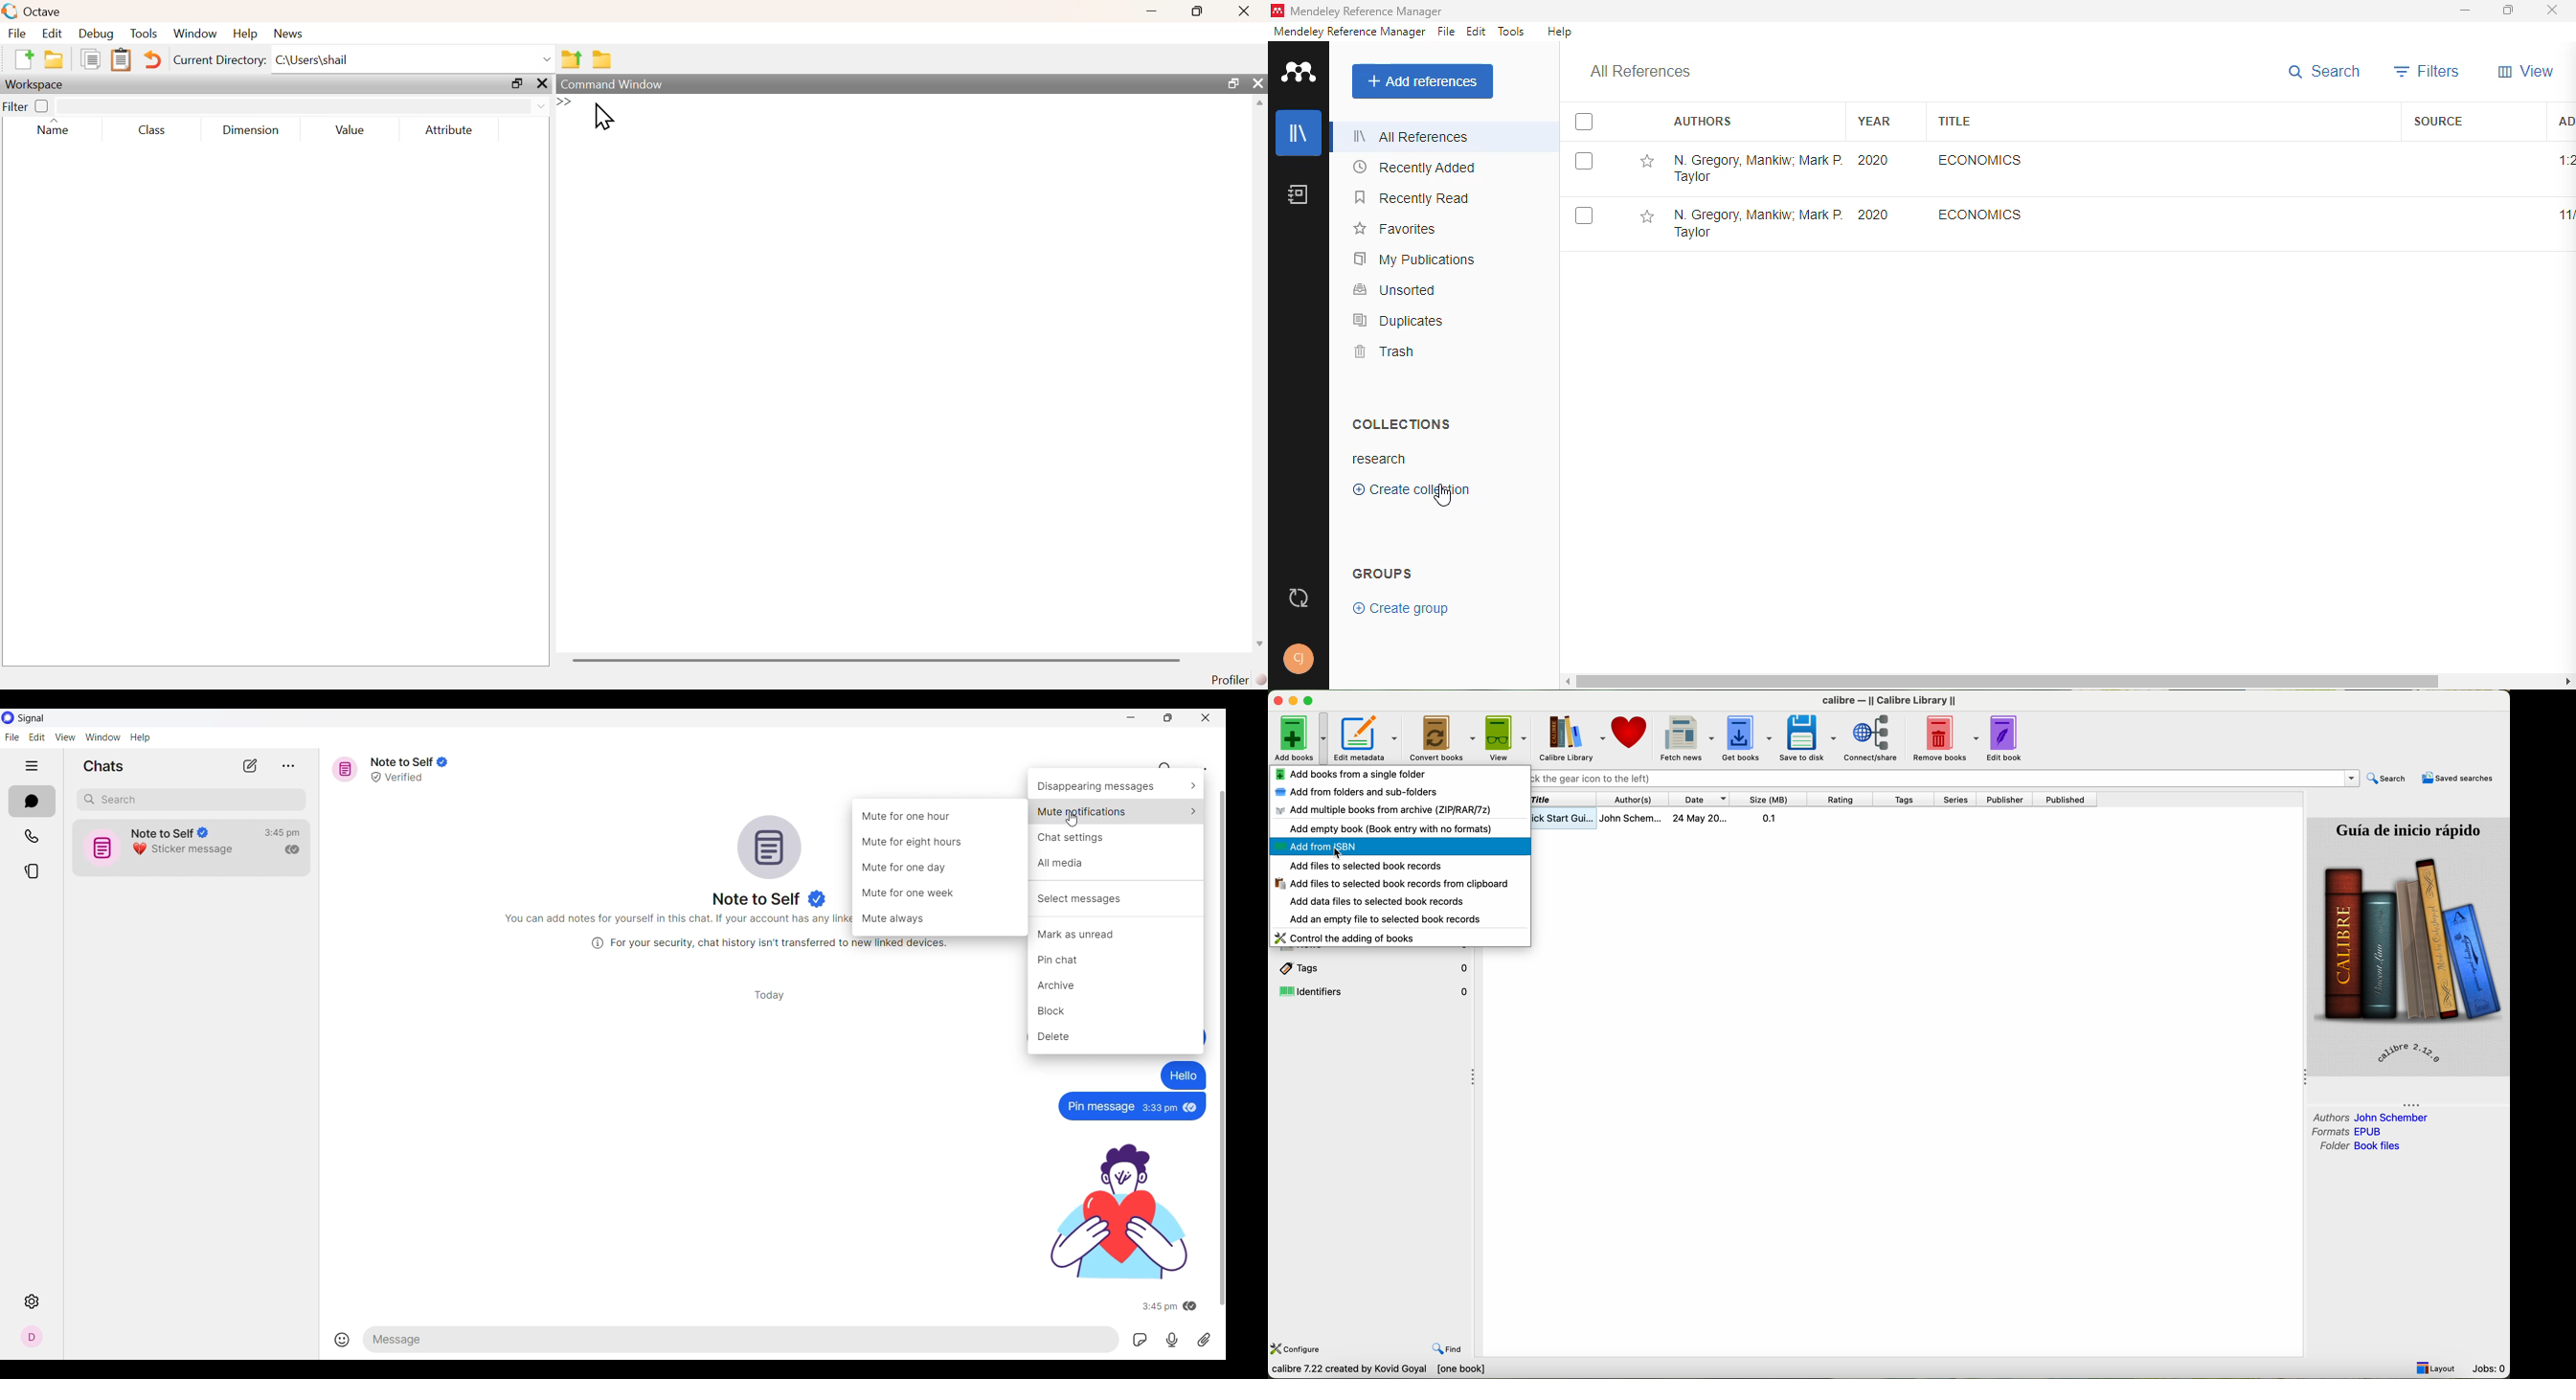 The image size is (2576, 1400). Describe the element at coordinates (351, 131) in the screenshot. I see `value` at that location.